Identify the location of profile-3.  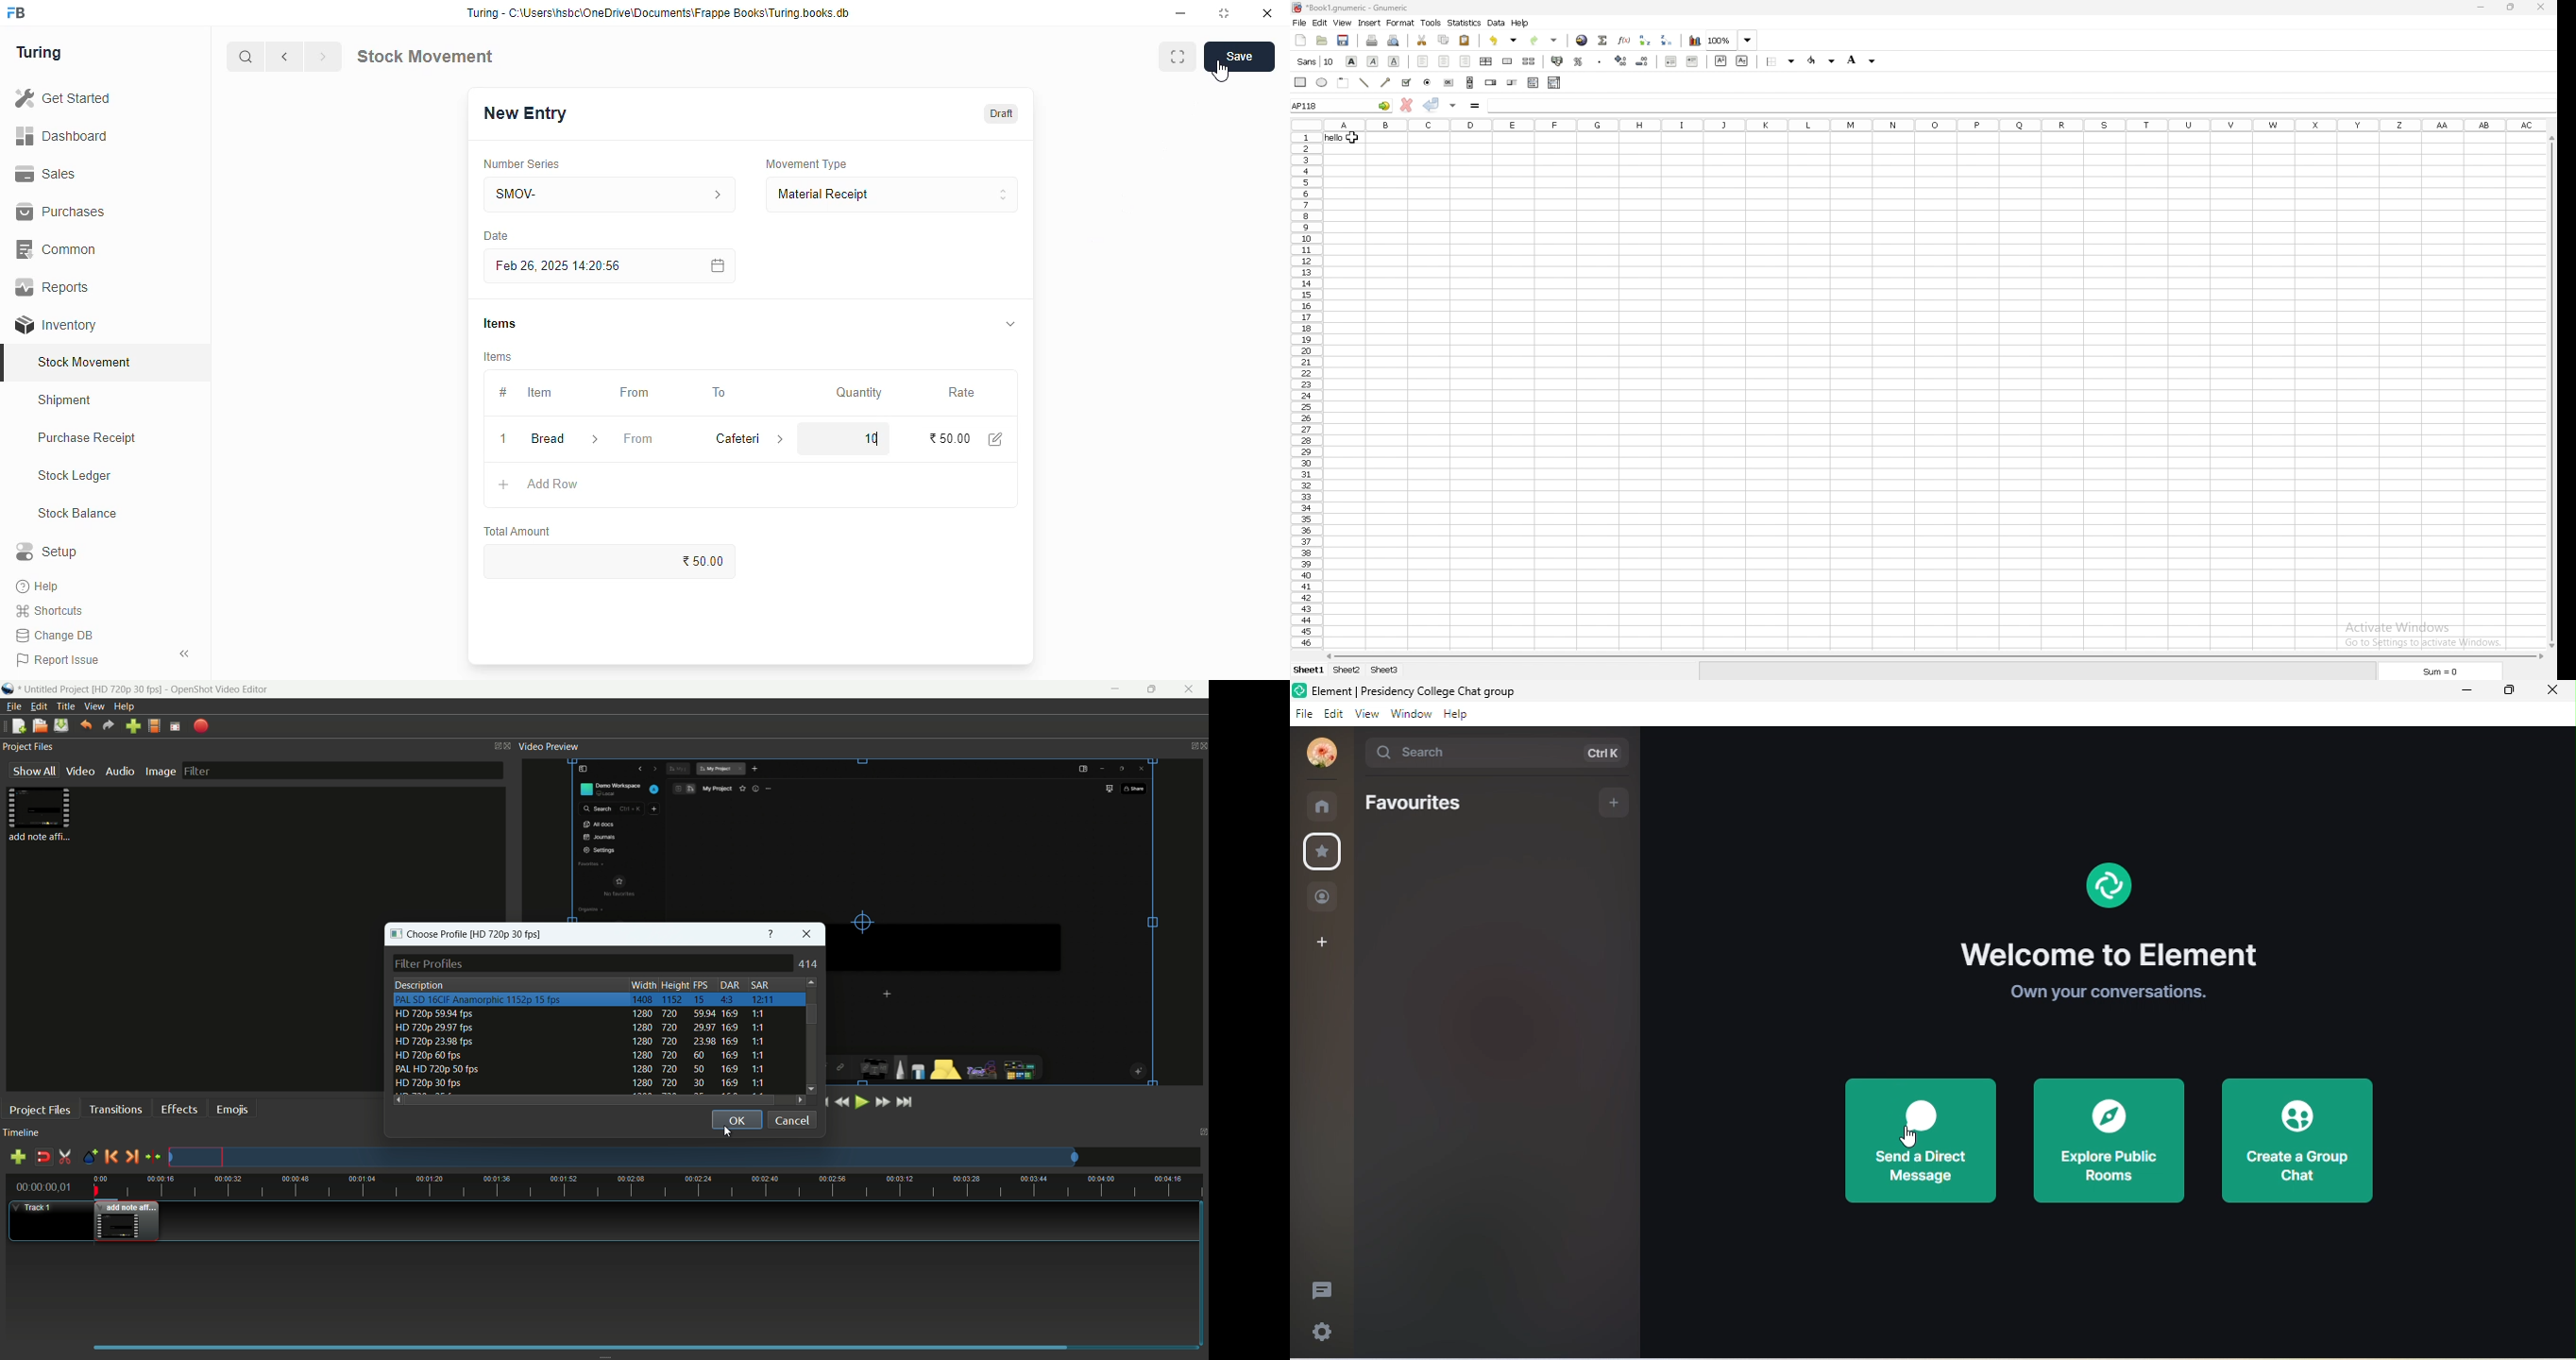
(584, 1029).